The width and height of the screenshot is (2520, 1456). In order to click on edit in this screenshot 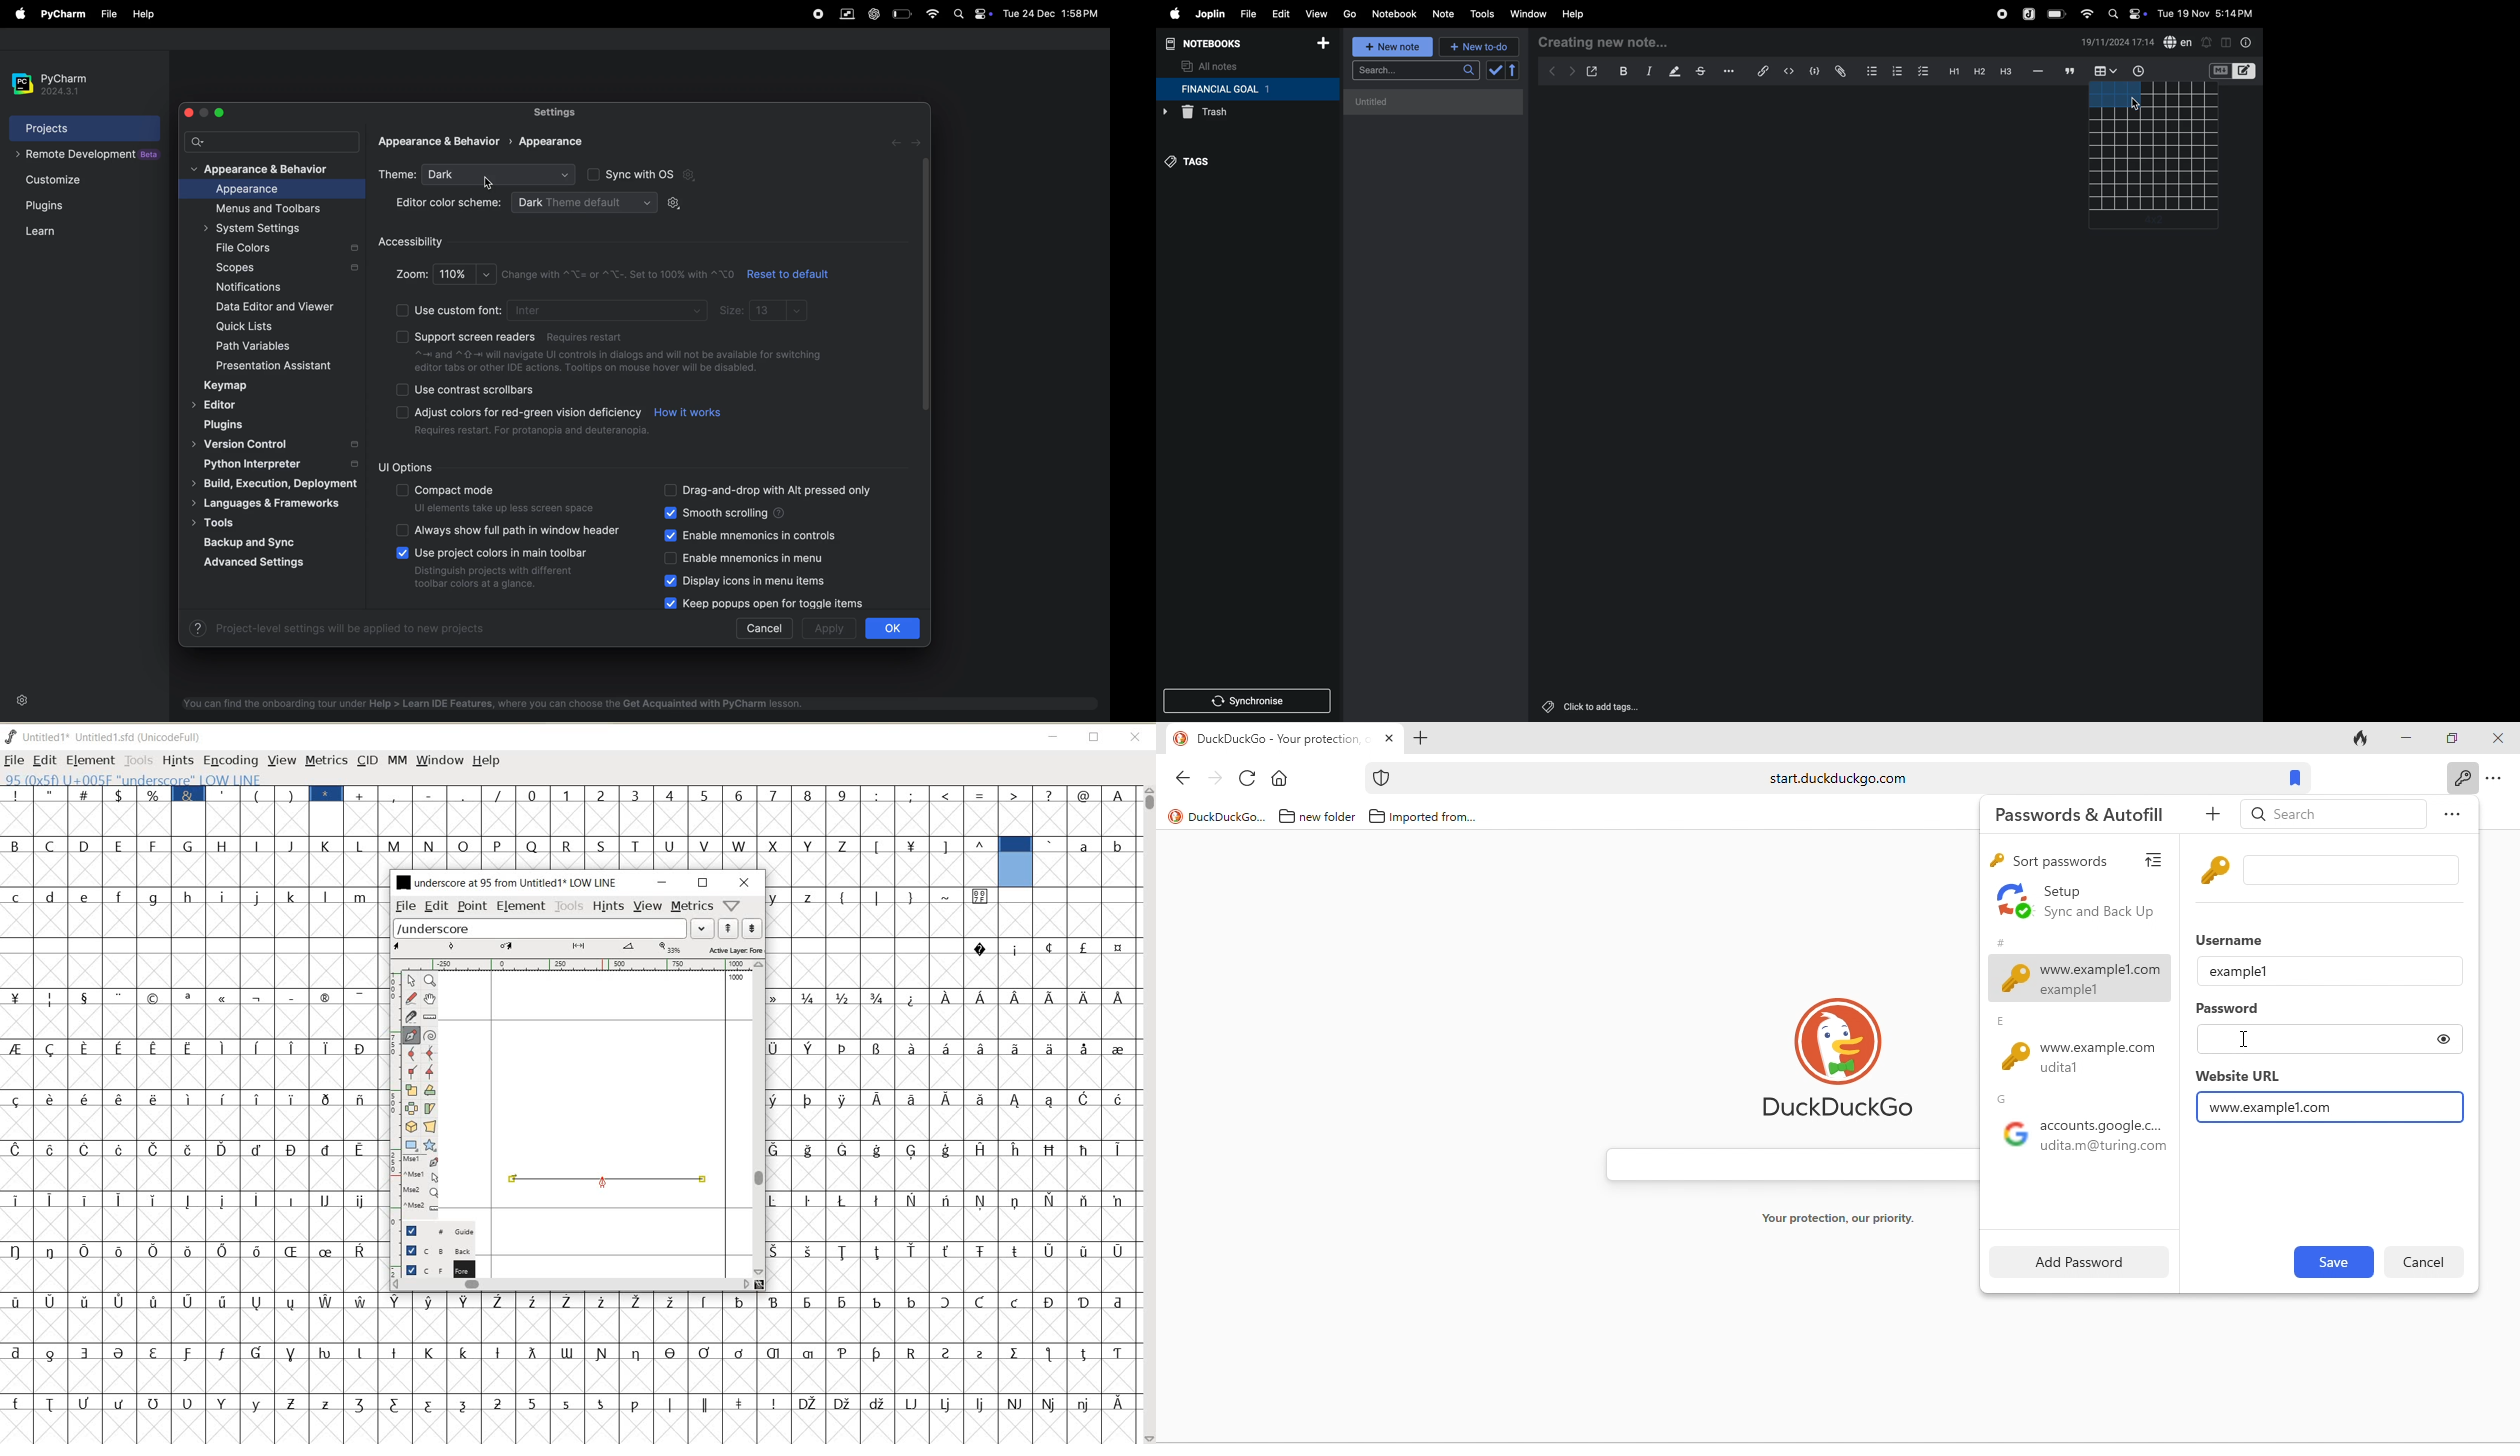, I will do `click(1276, 12)`.